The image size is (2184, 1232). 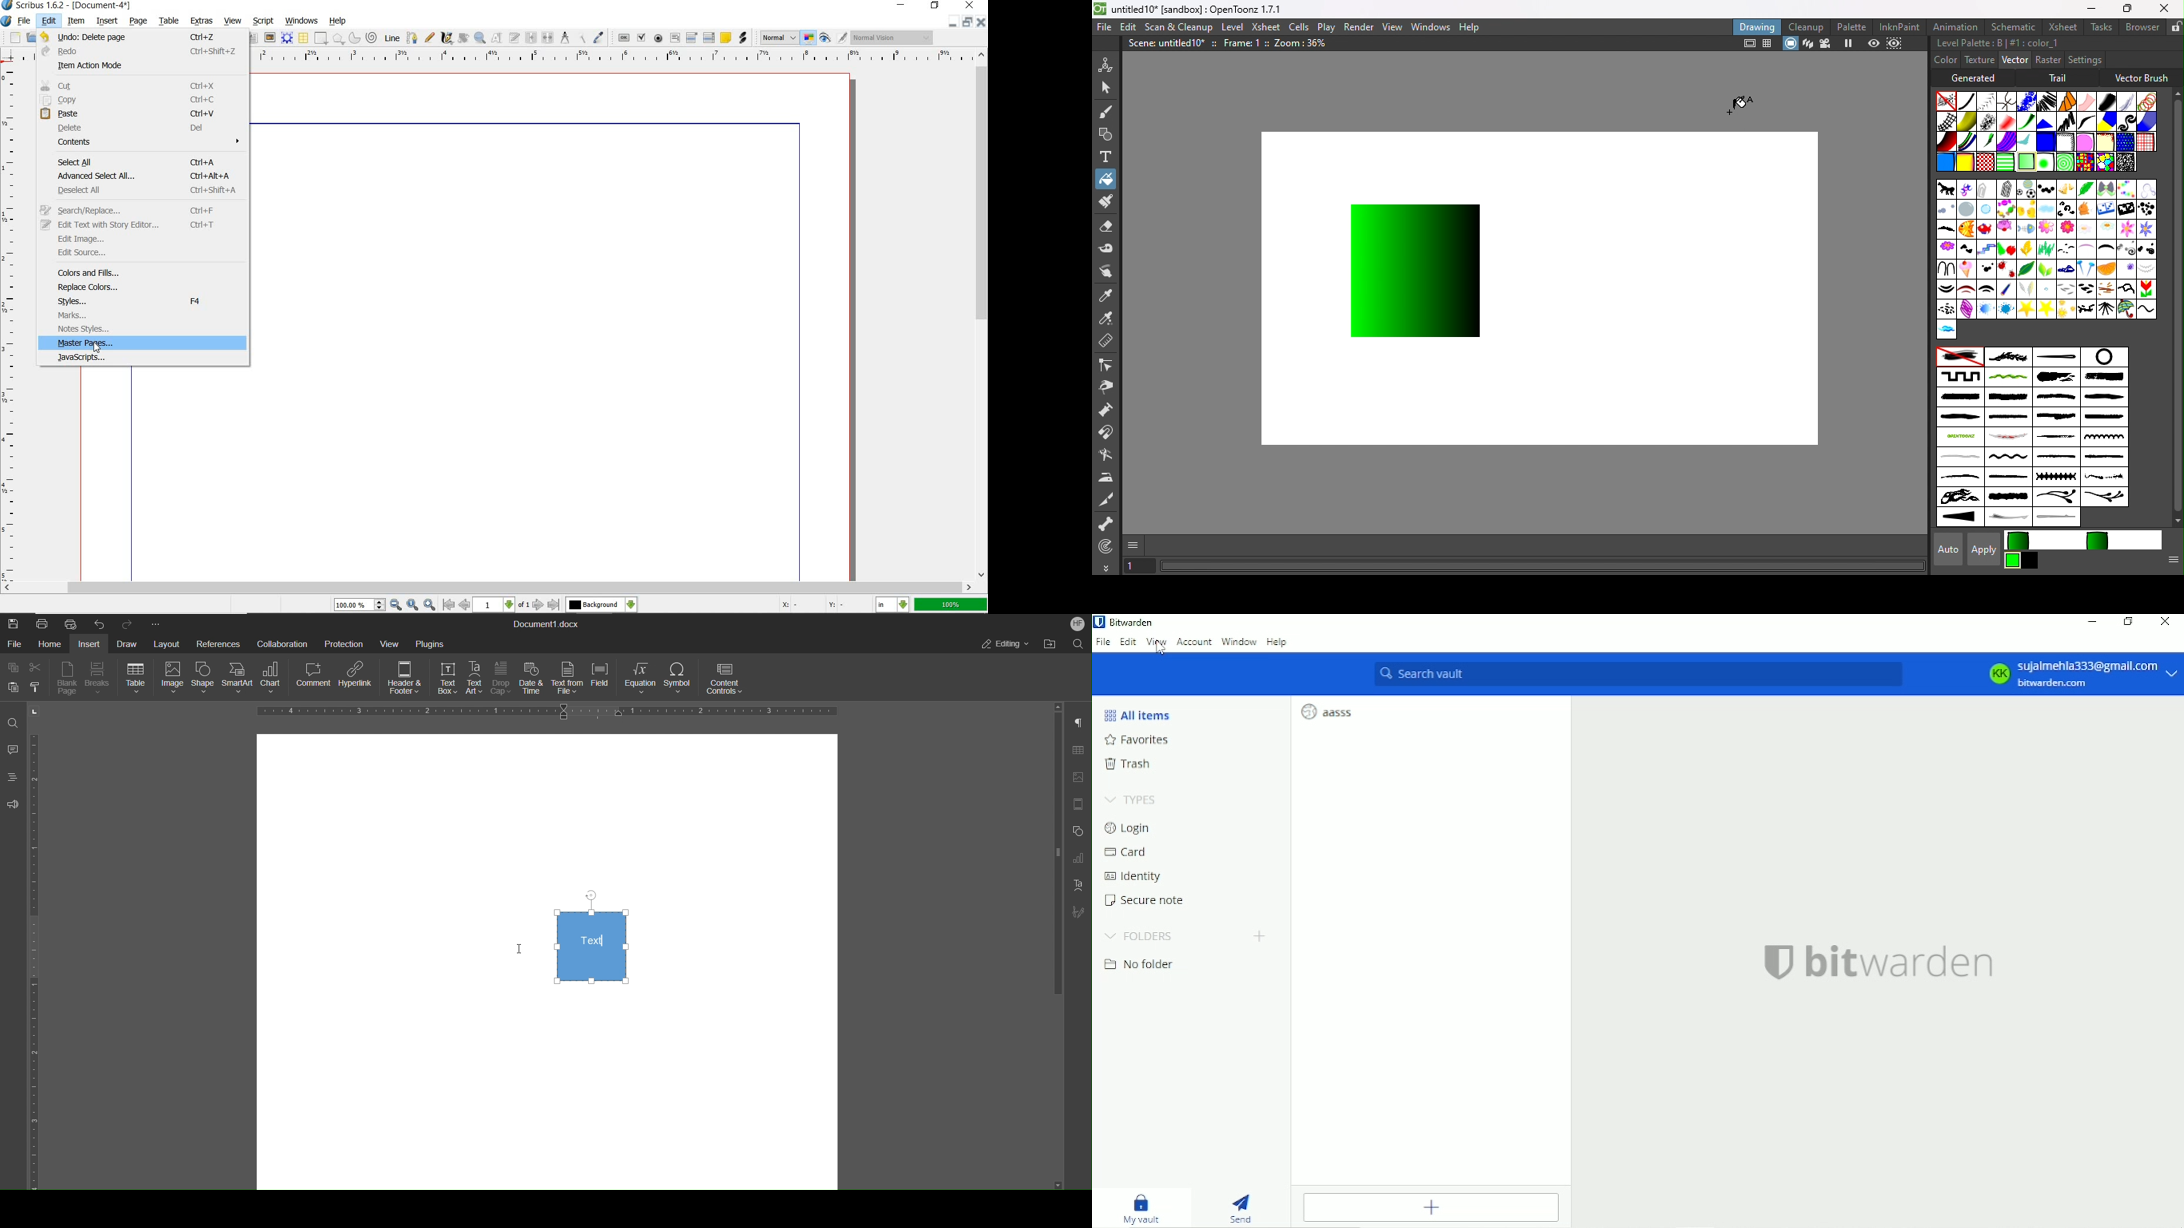 I want to click on zoom in, so click(x=429, y=604).